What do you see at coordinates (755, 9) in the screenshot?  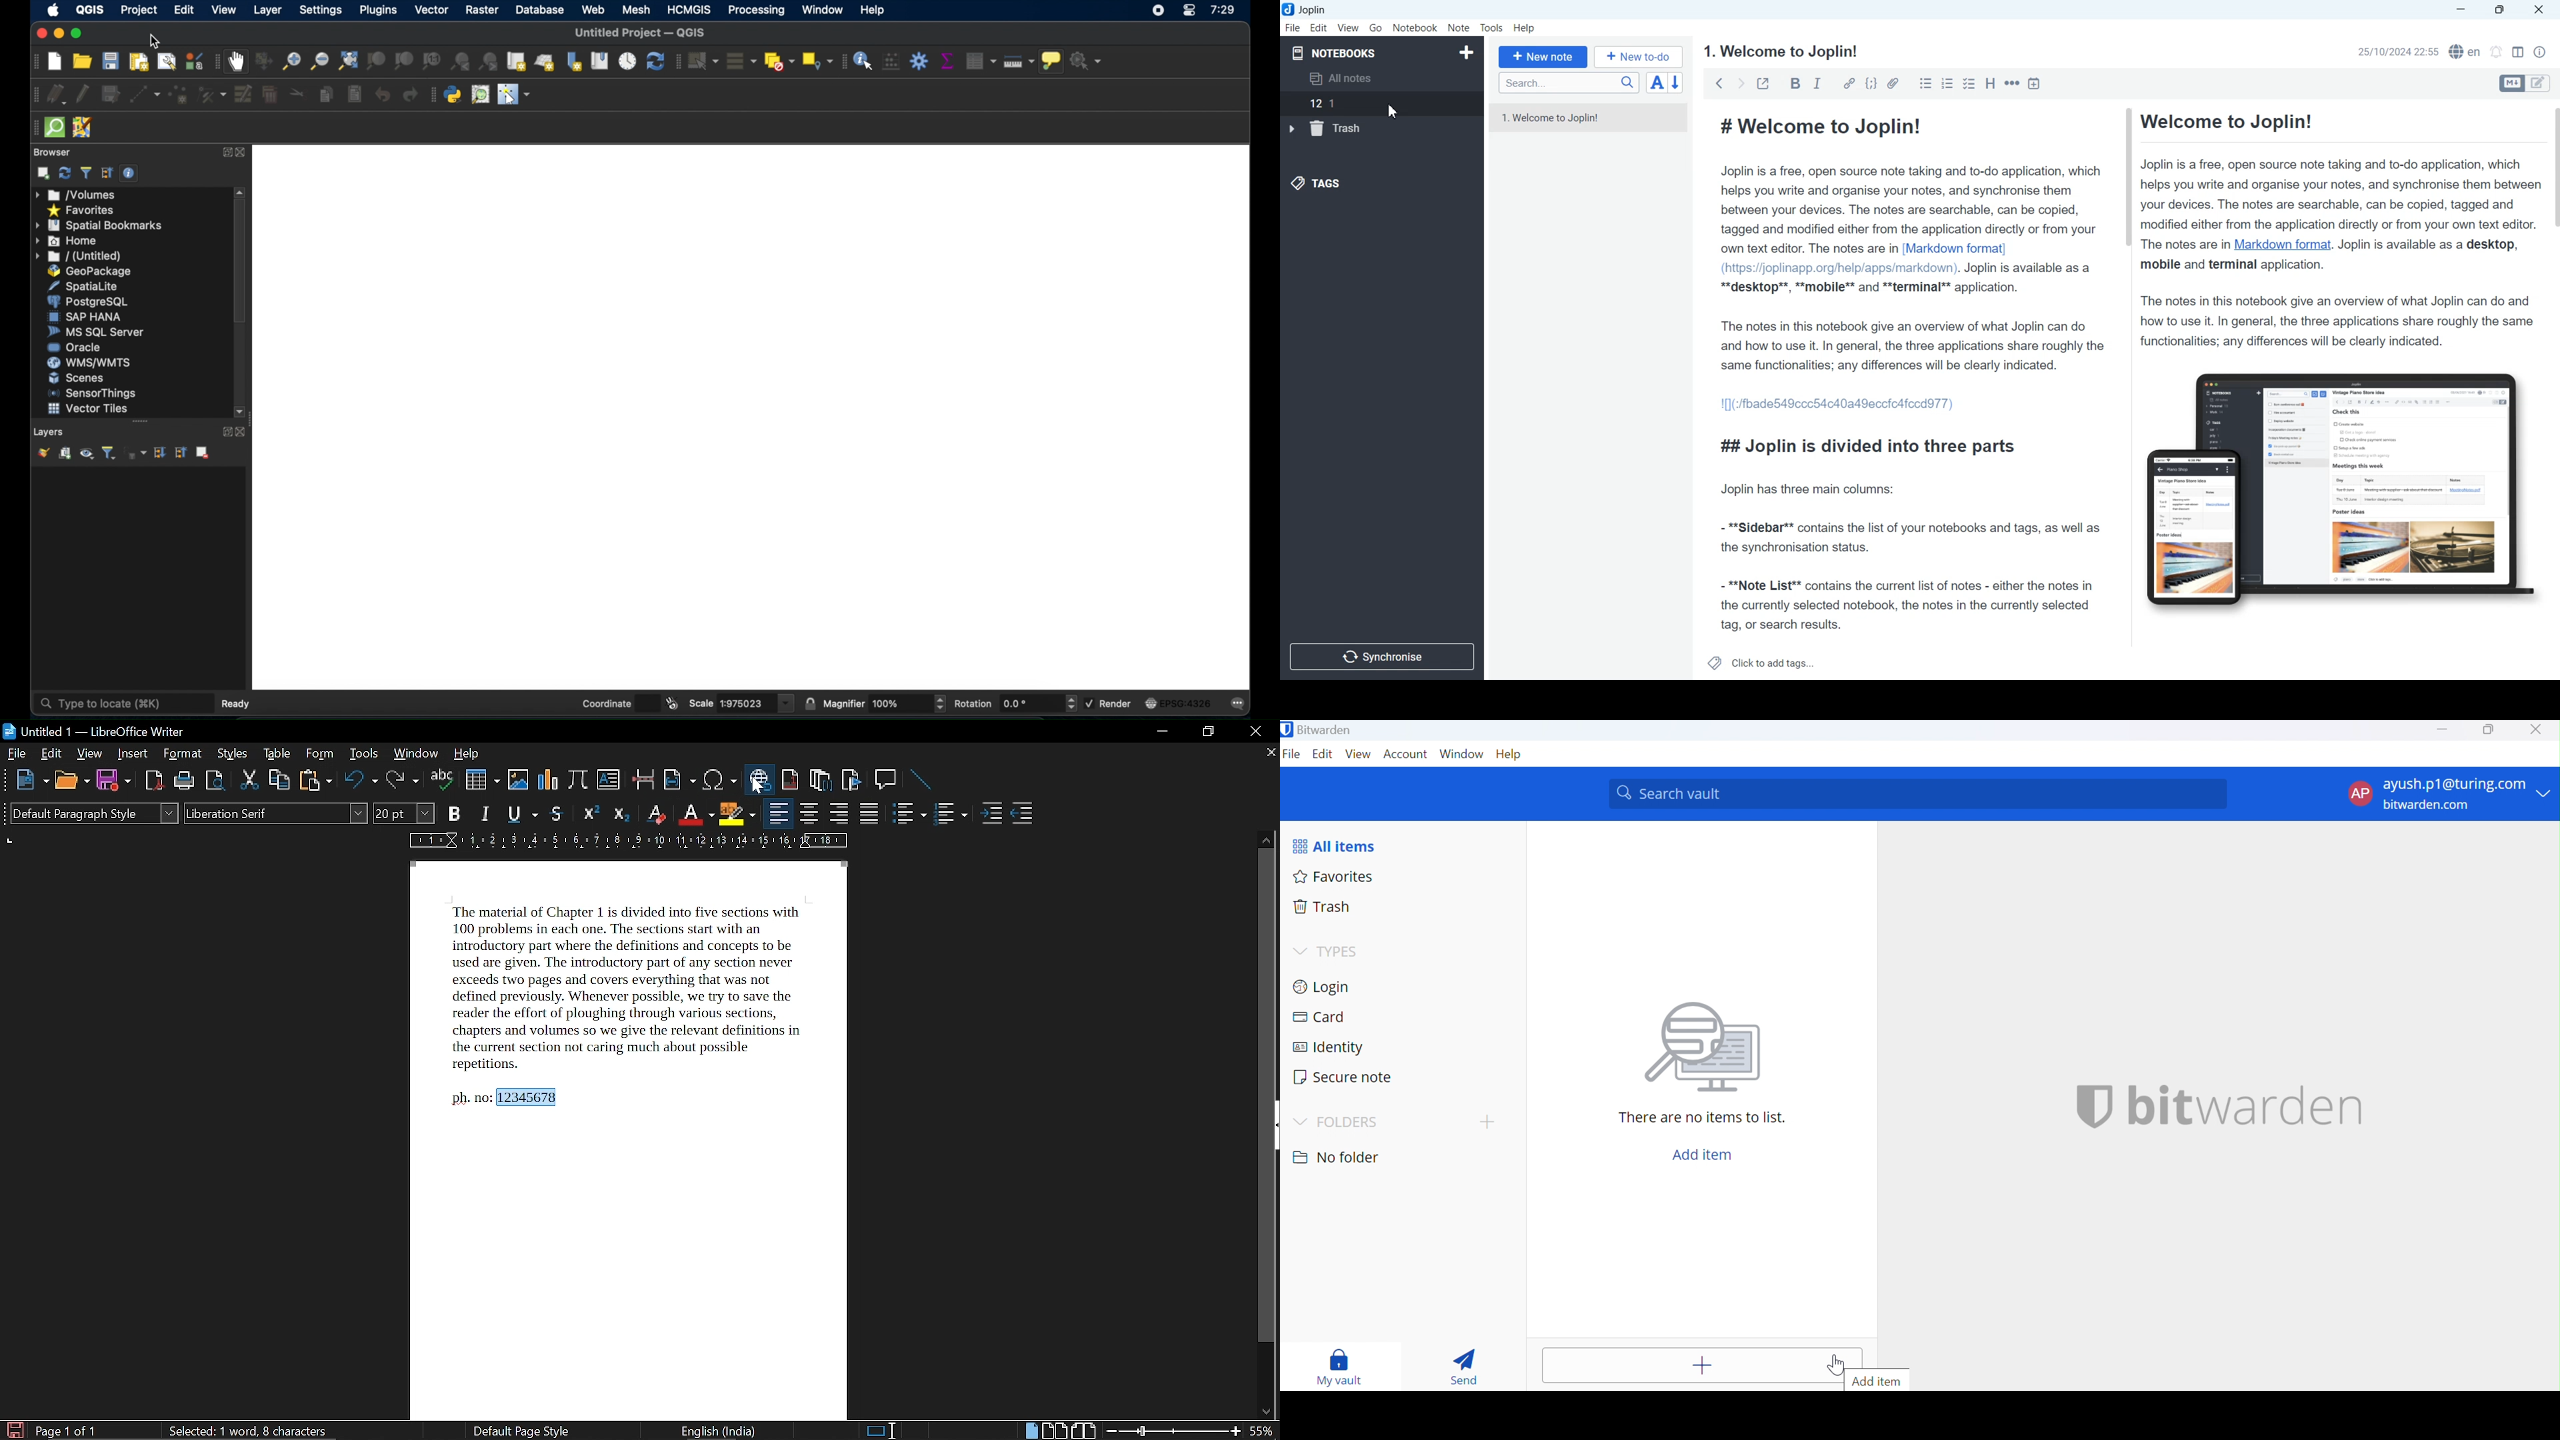 I see `processing` at bounding box center [755, 9].